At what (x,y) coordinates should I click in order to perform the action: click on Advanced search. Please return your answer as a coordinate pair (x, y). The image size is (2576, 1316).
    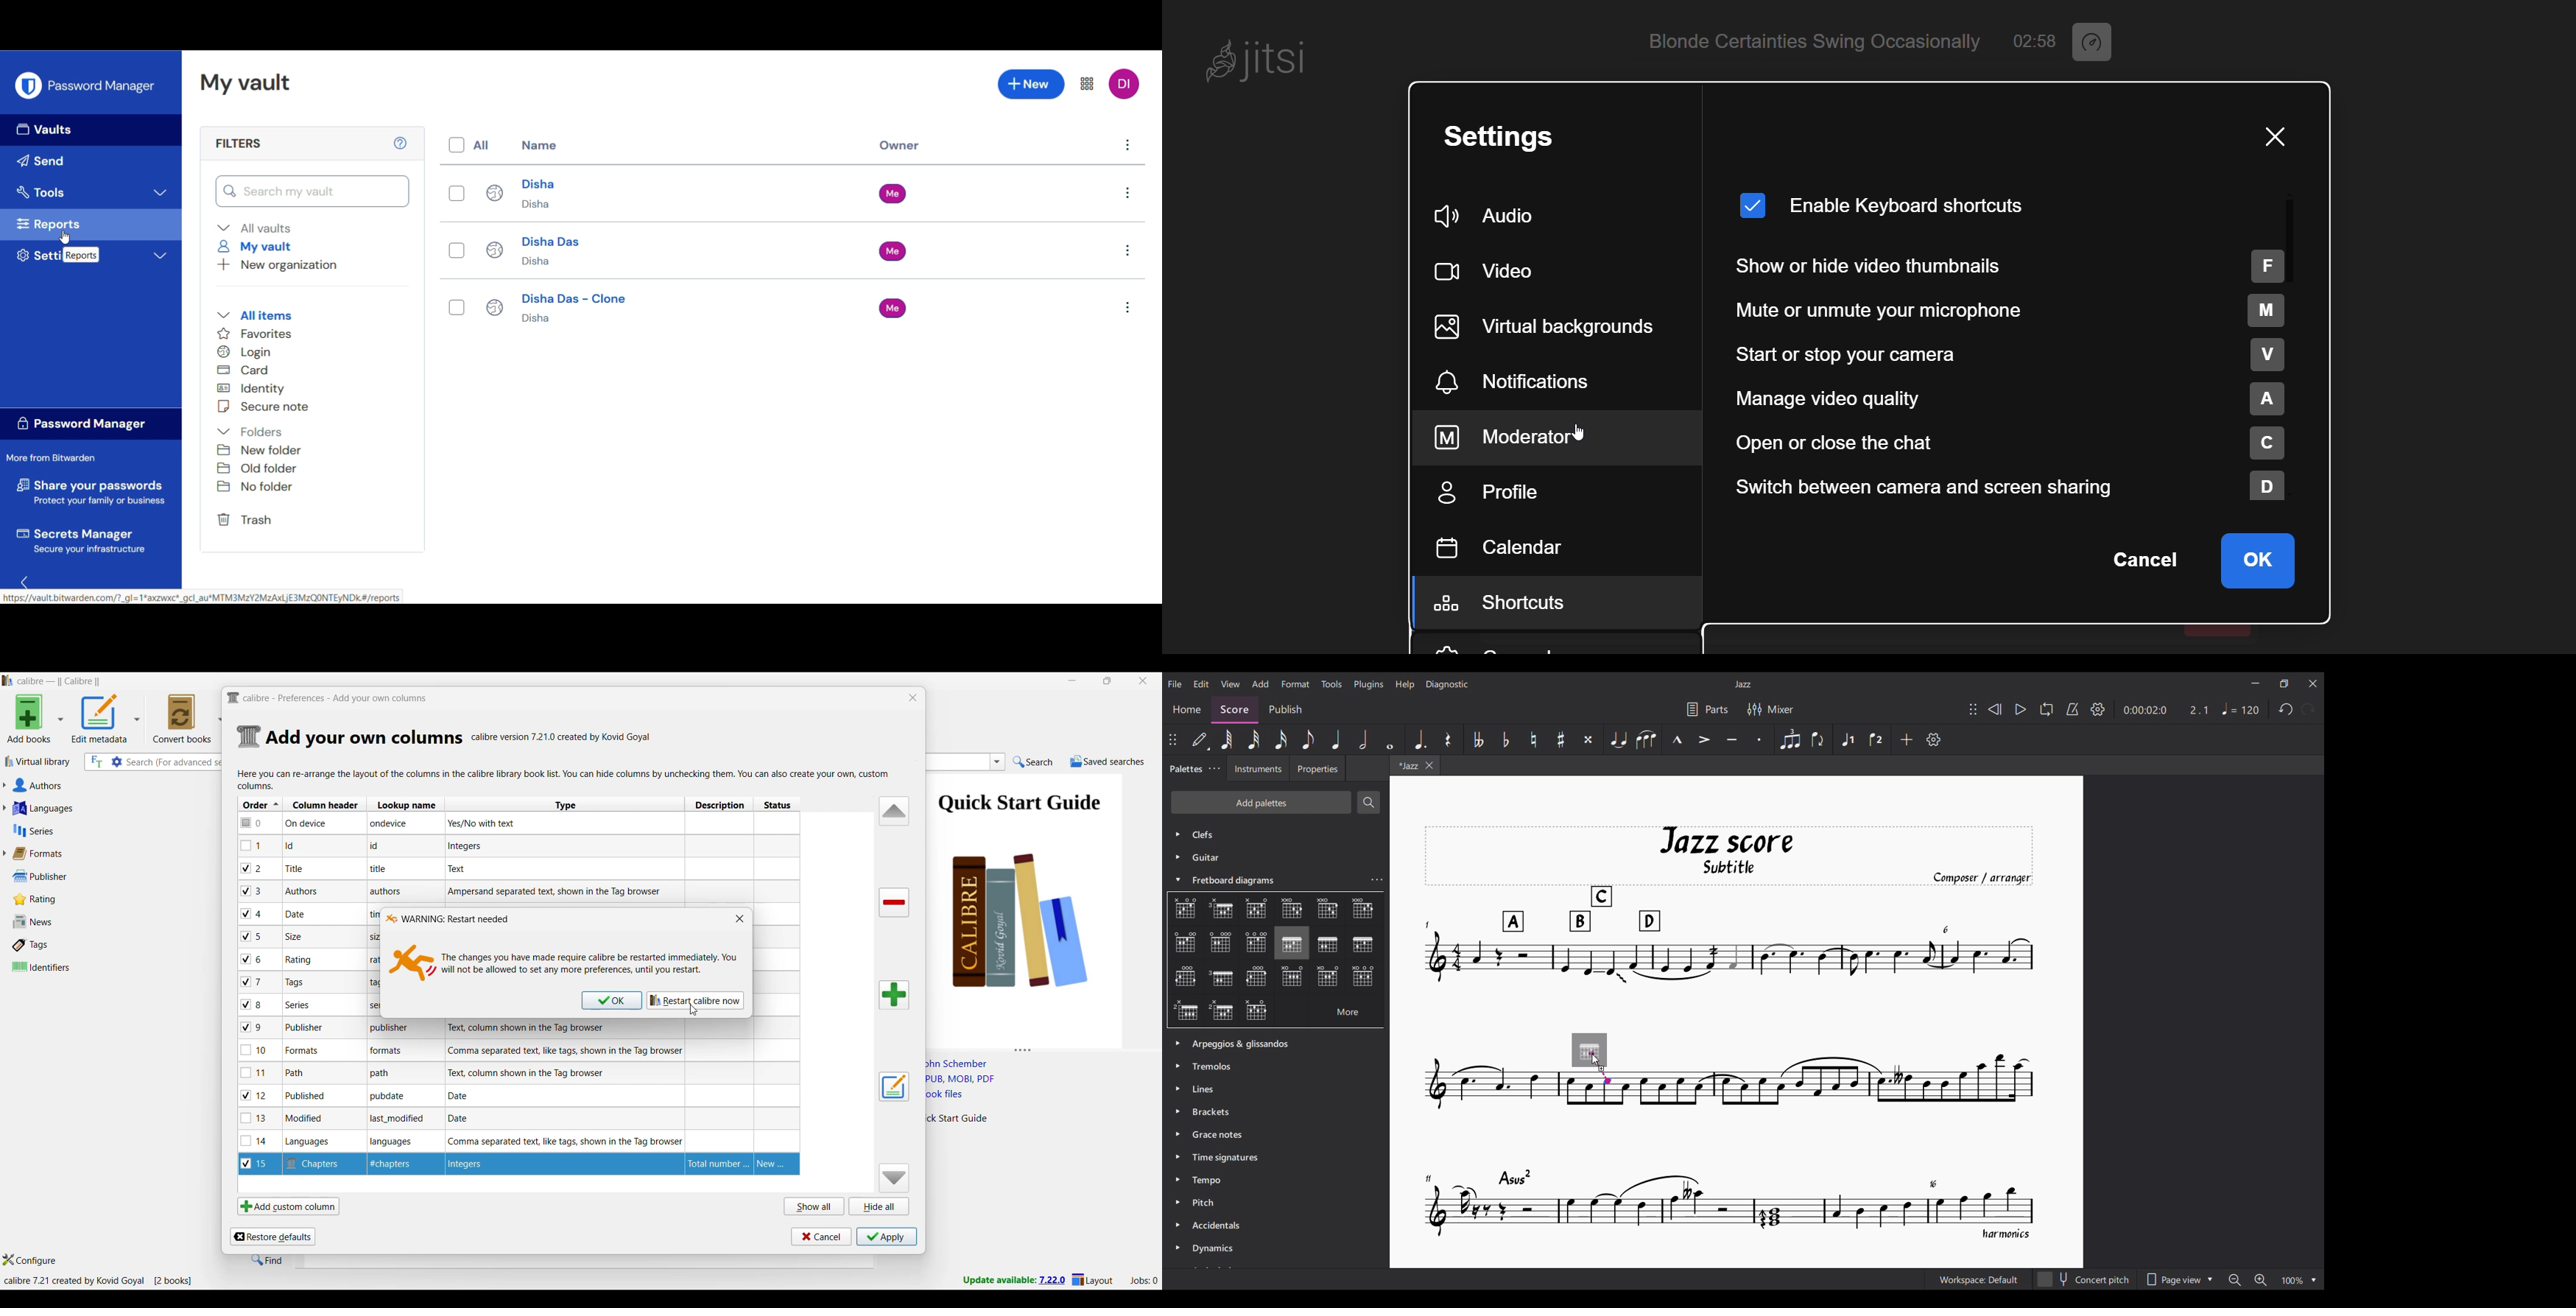
    Looking at the image, I should click on (117, 762).